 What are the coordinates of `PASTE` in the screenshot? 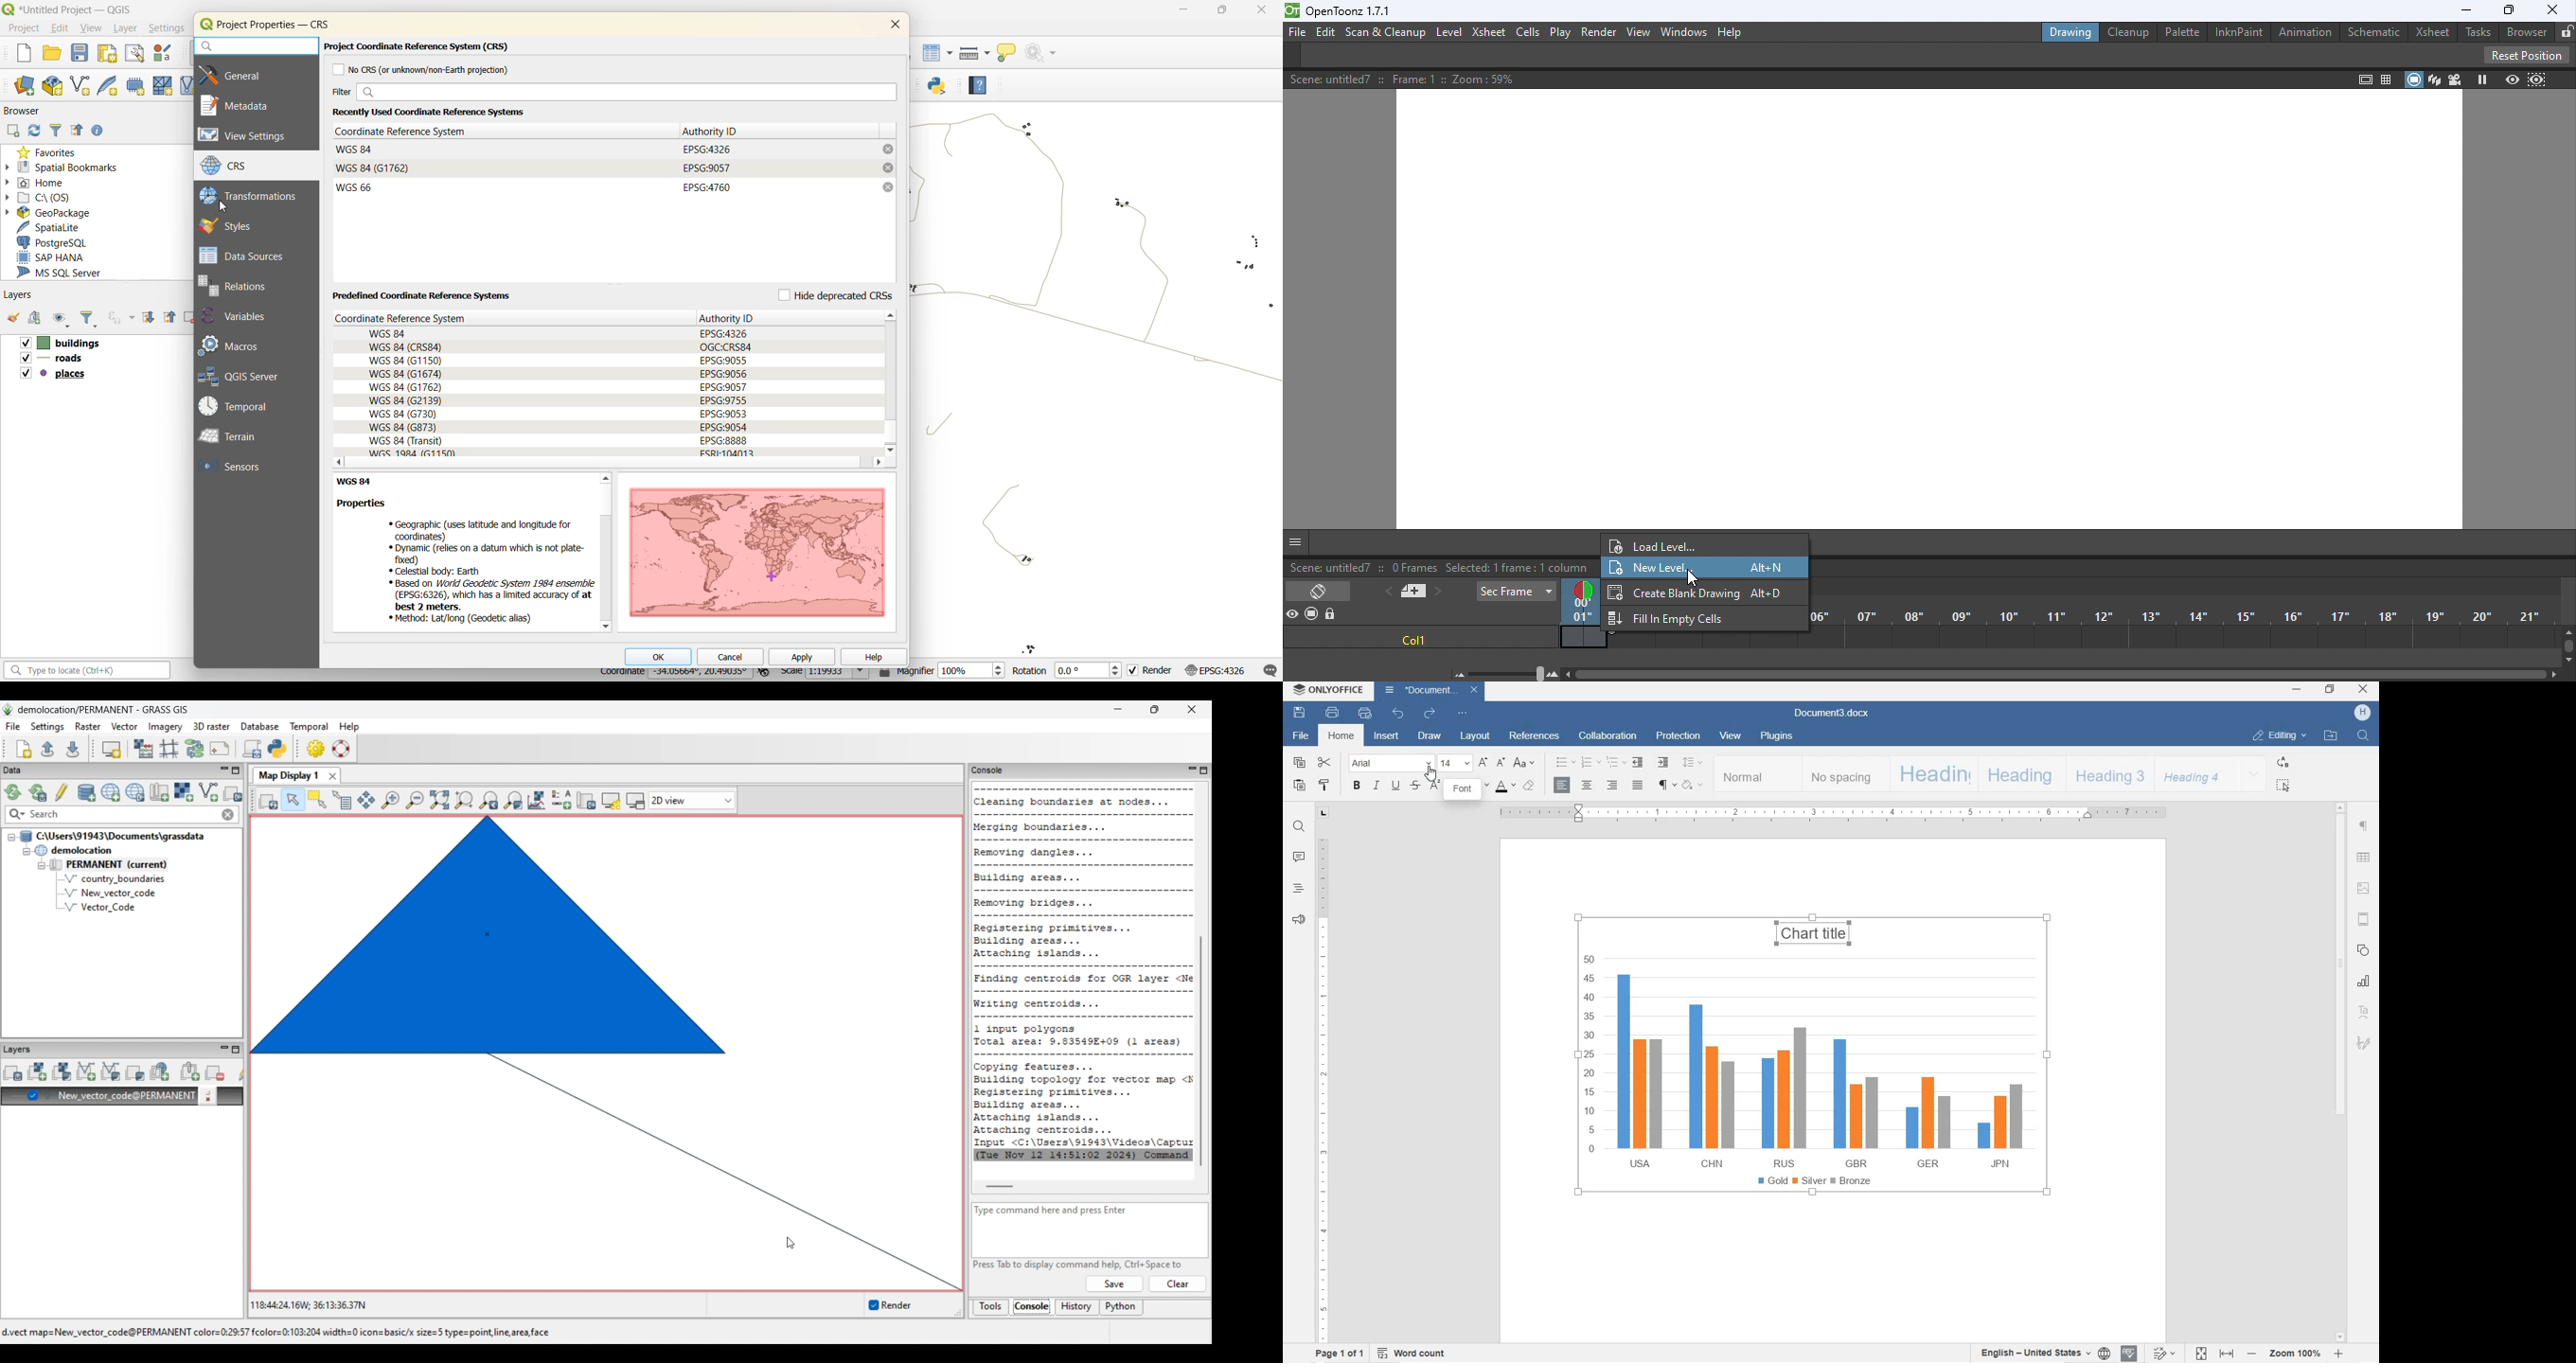 It's located at (1299, 785).